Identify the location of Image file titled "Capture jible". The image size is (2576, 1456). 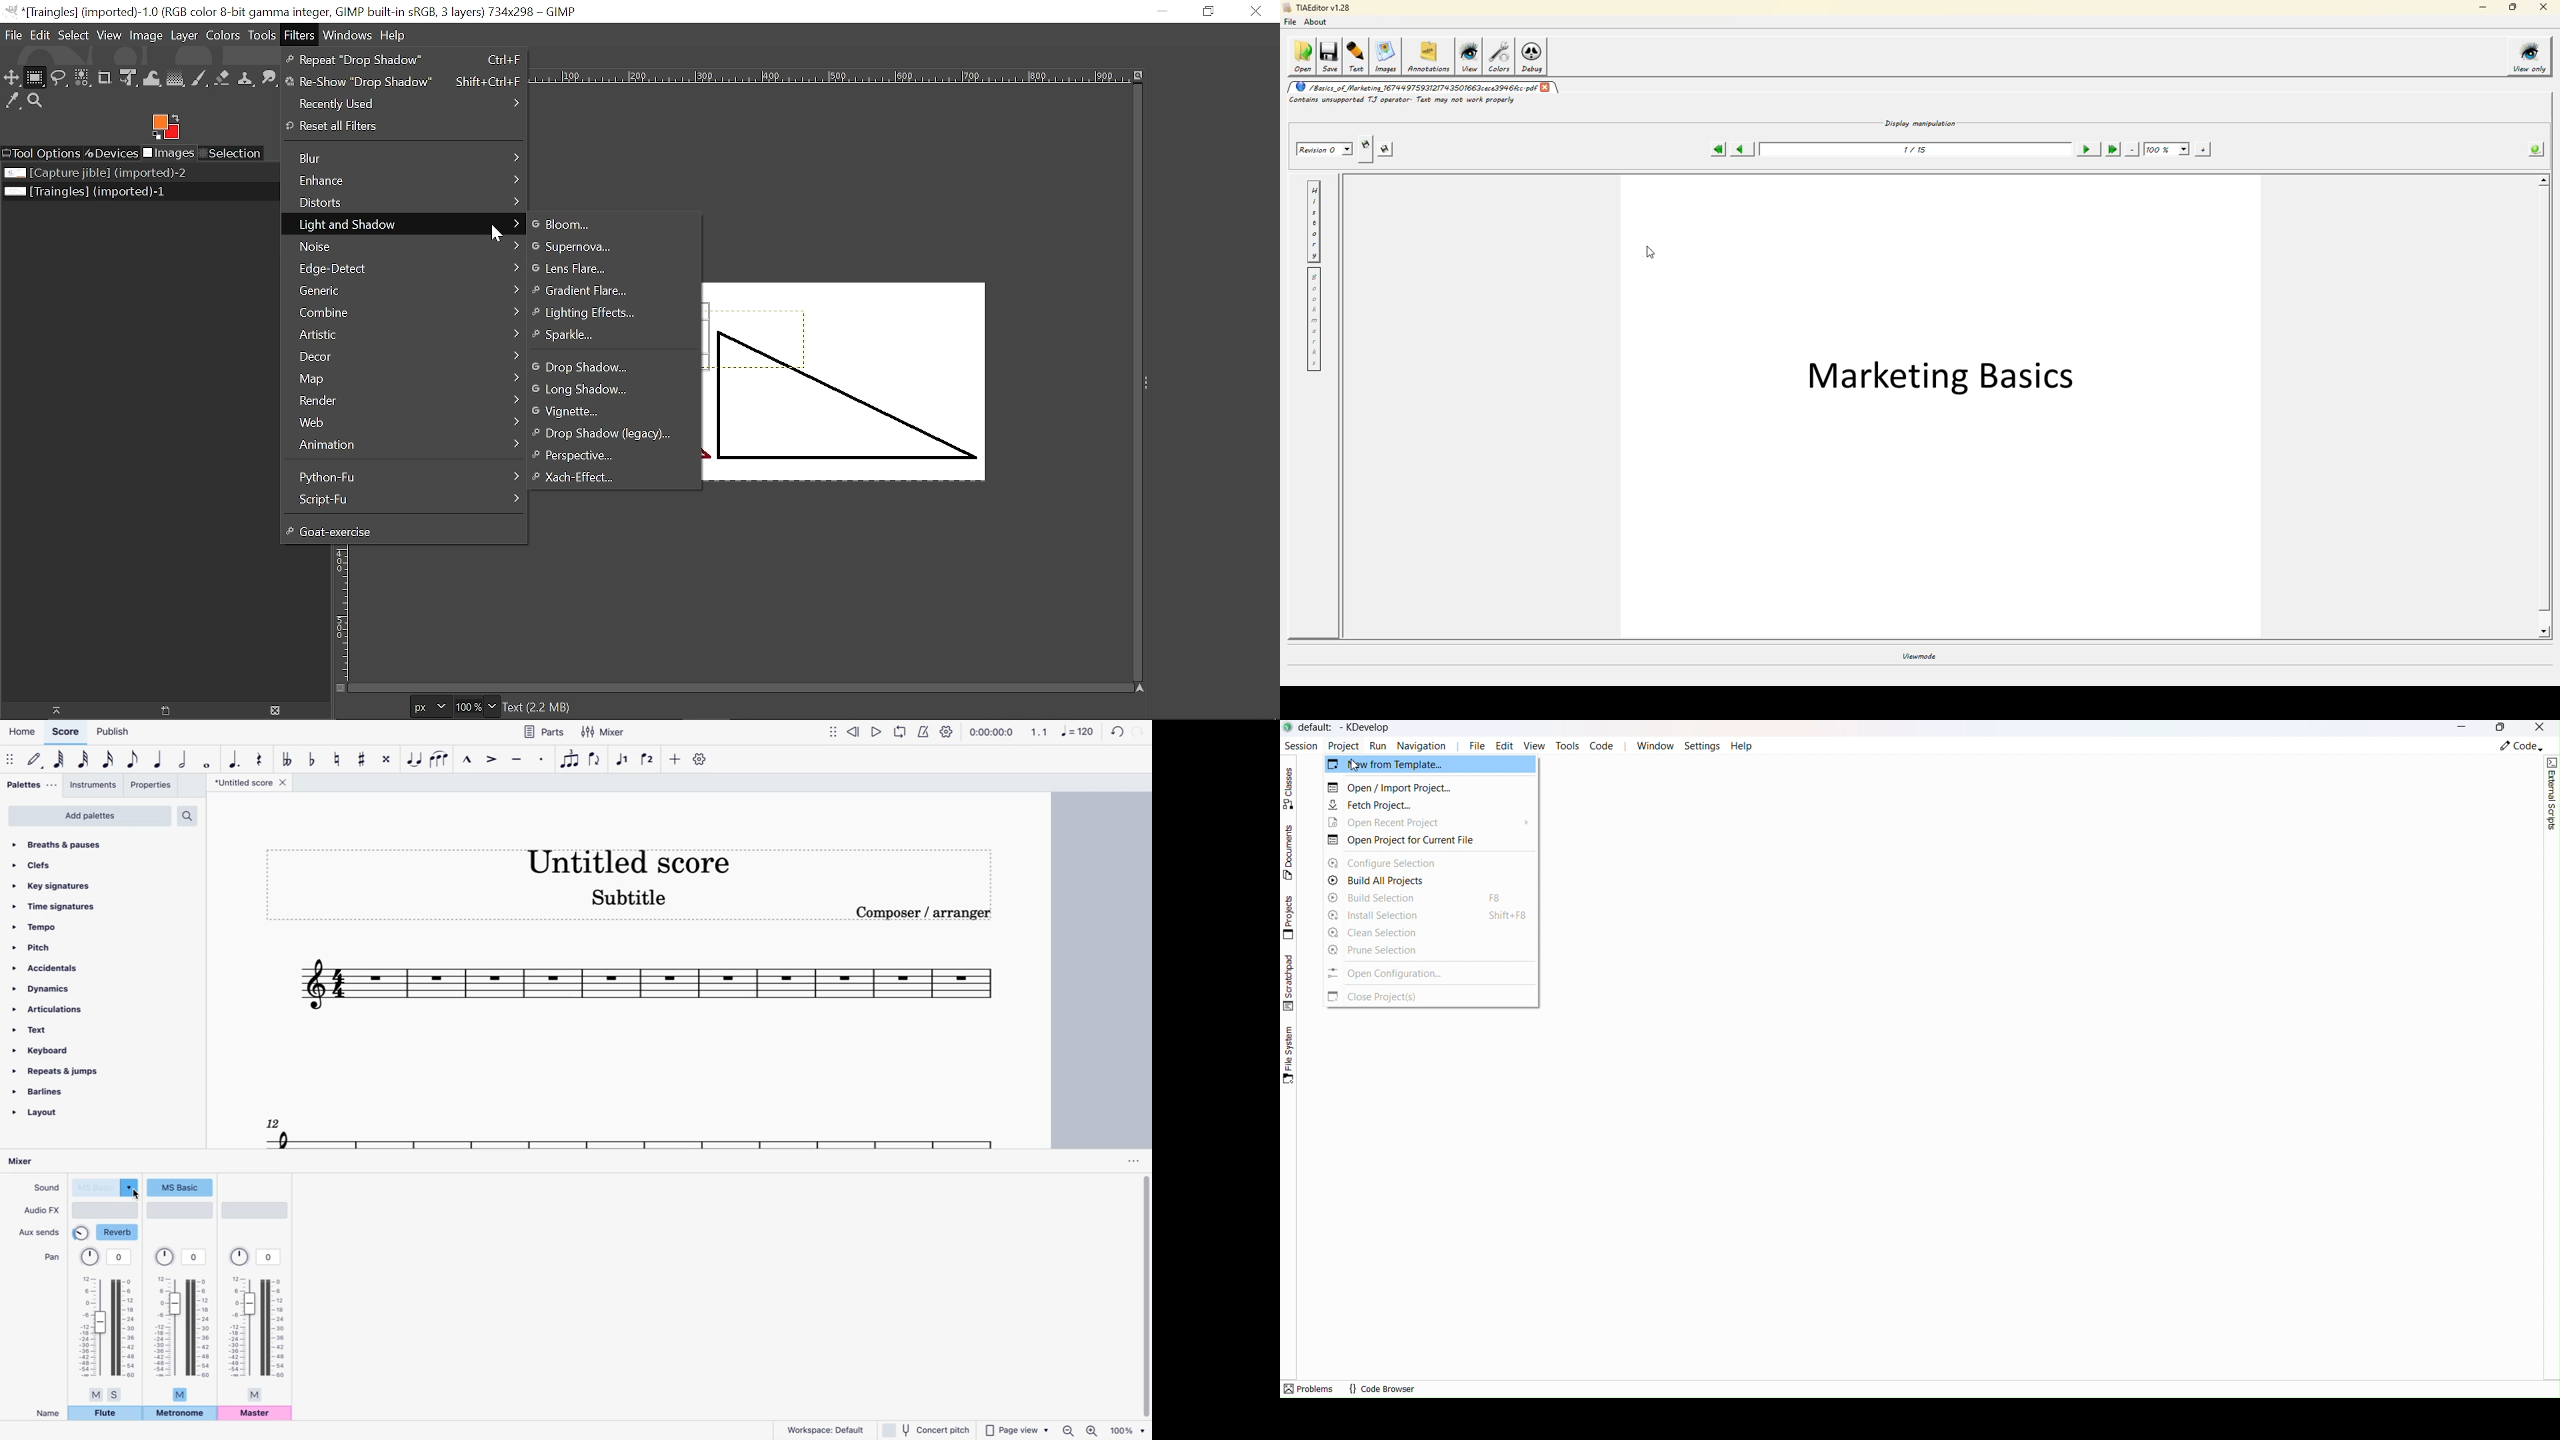
(93, 174).